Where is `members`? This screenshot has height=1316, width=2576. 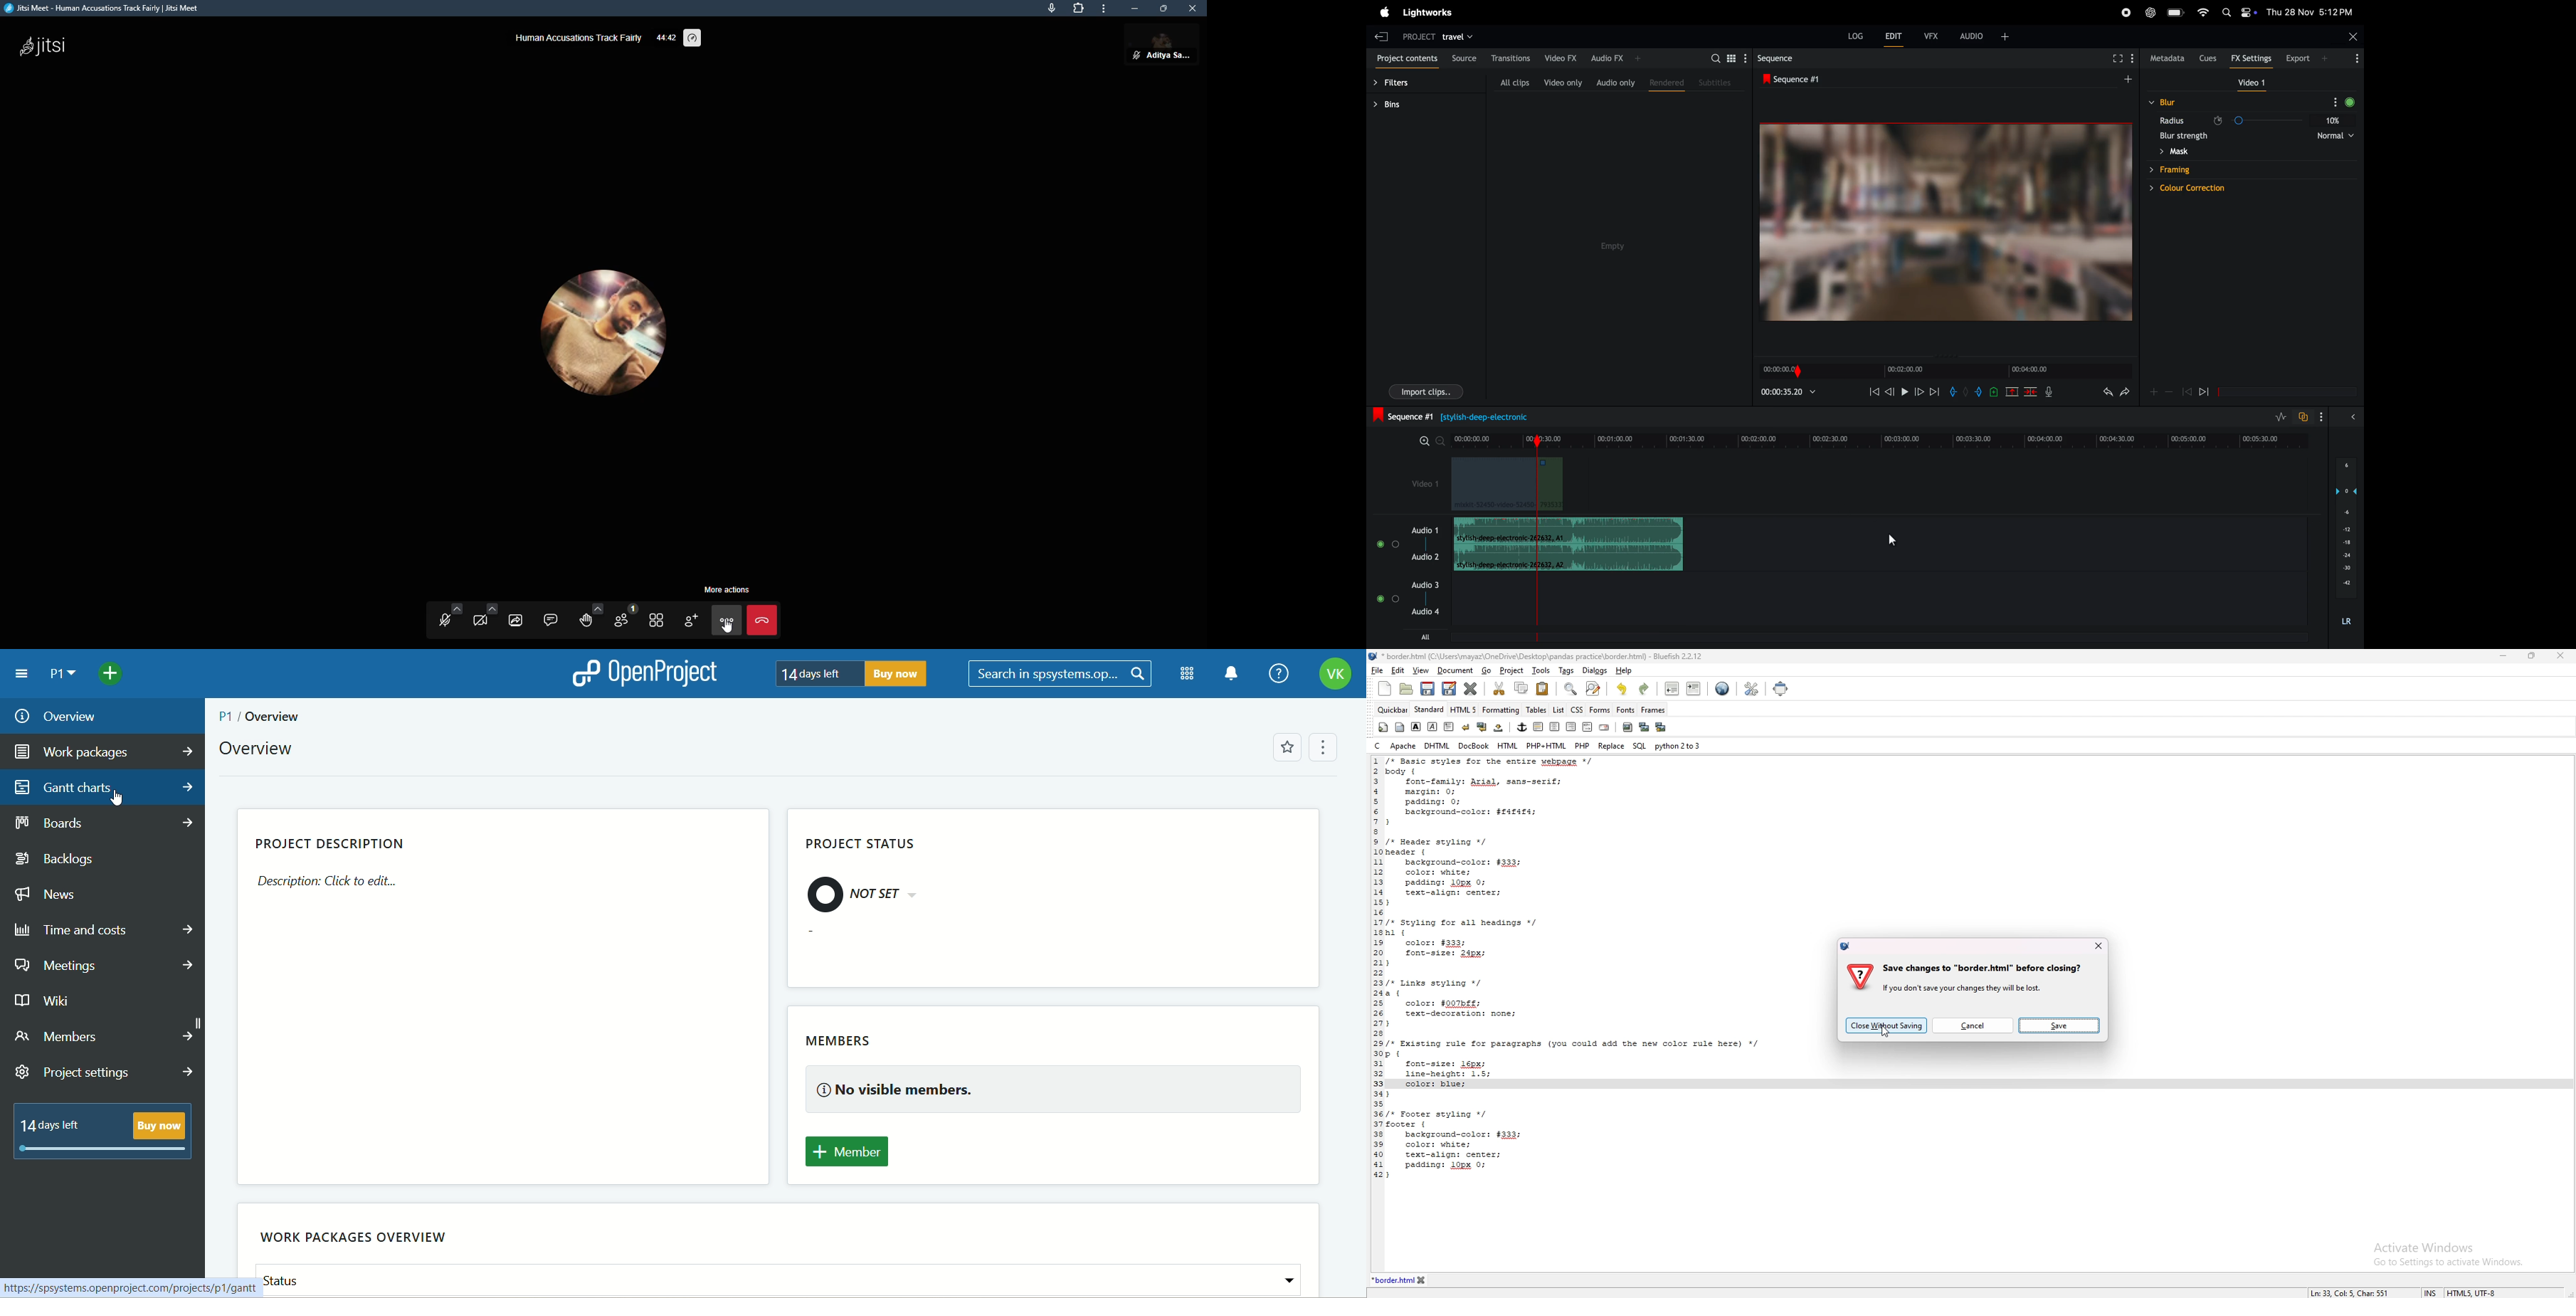 members is located at coordinates (104, 1038).